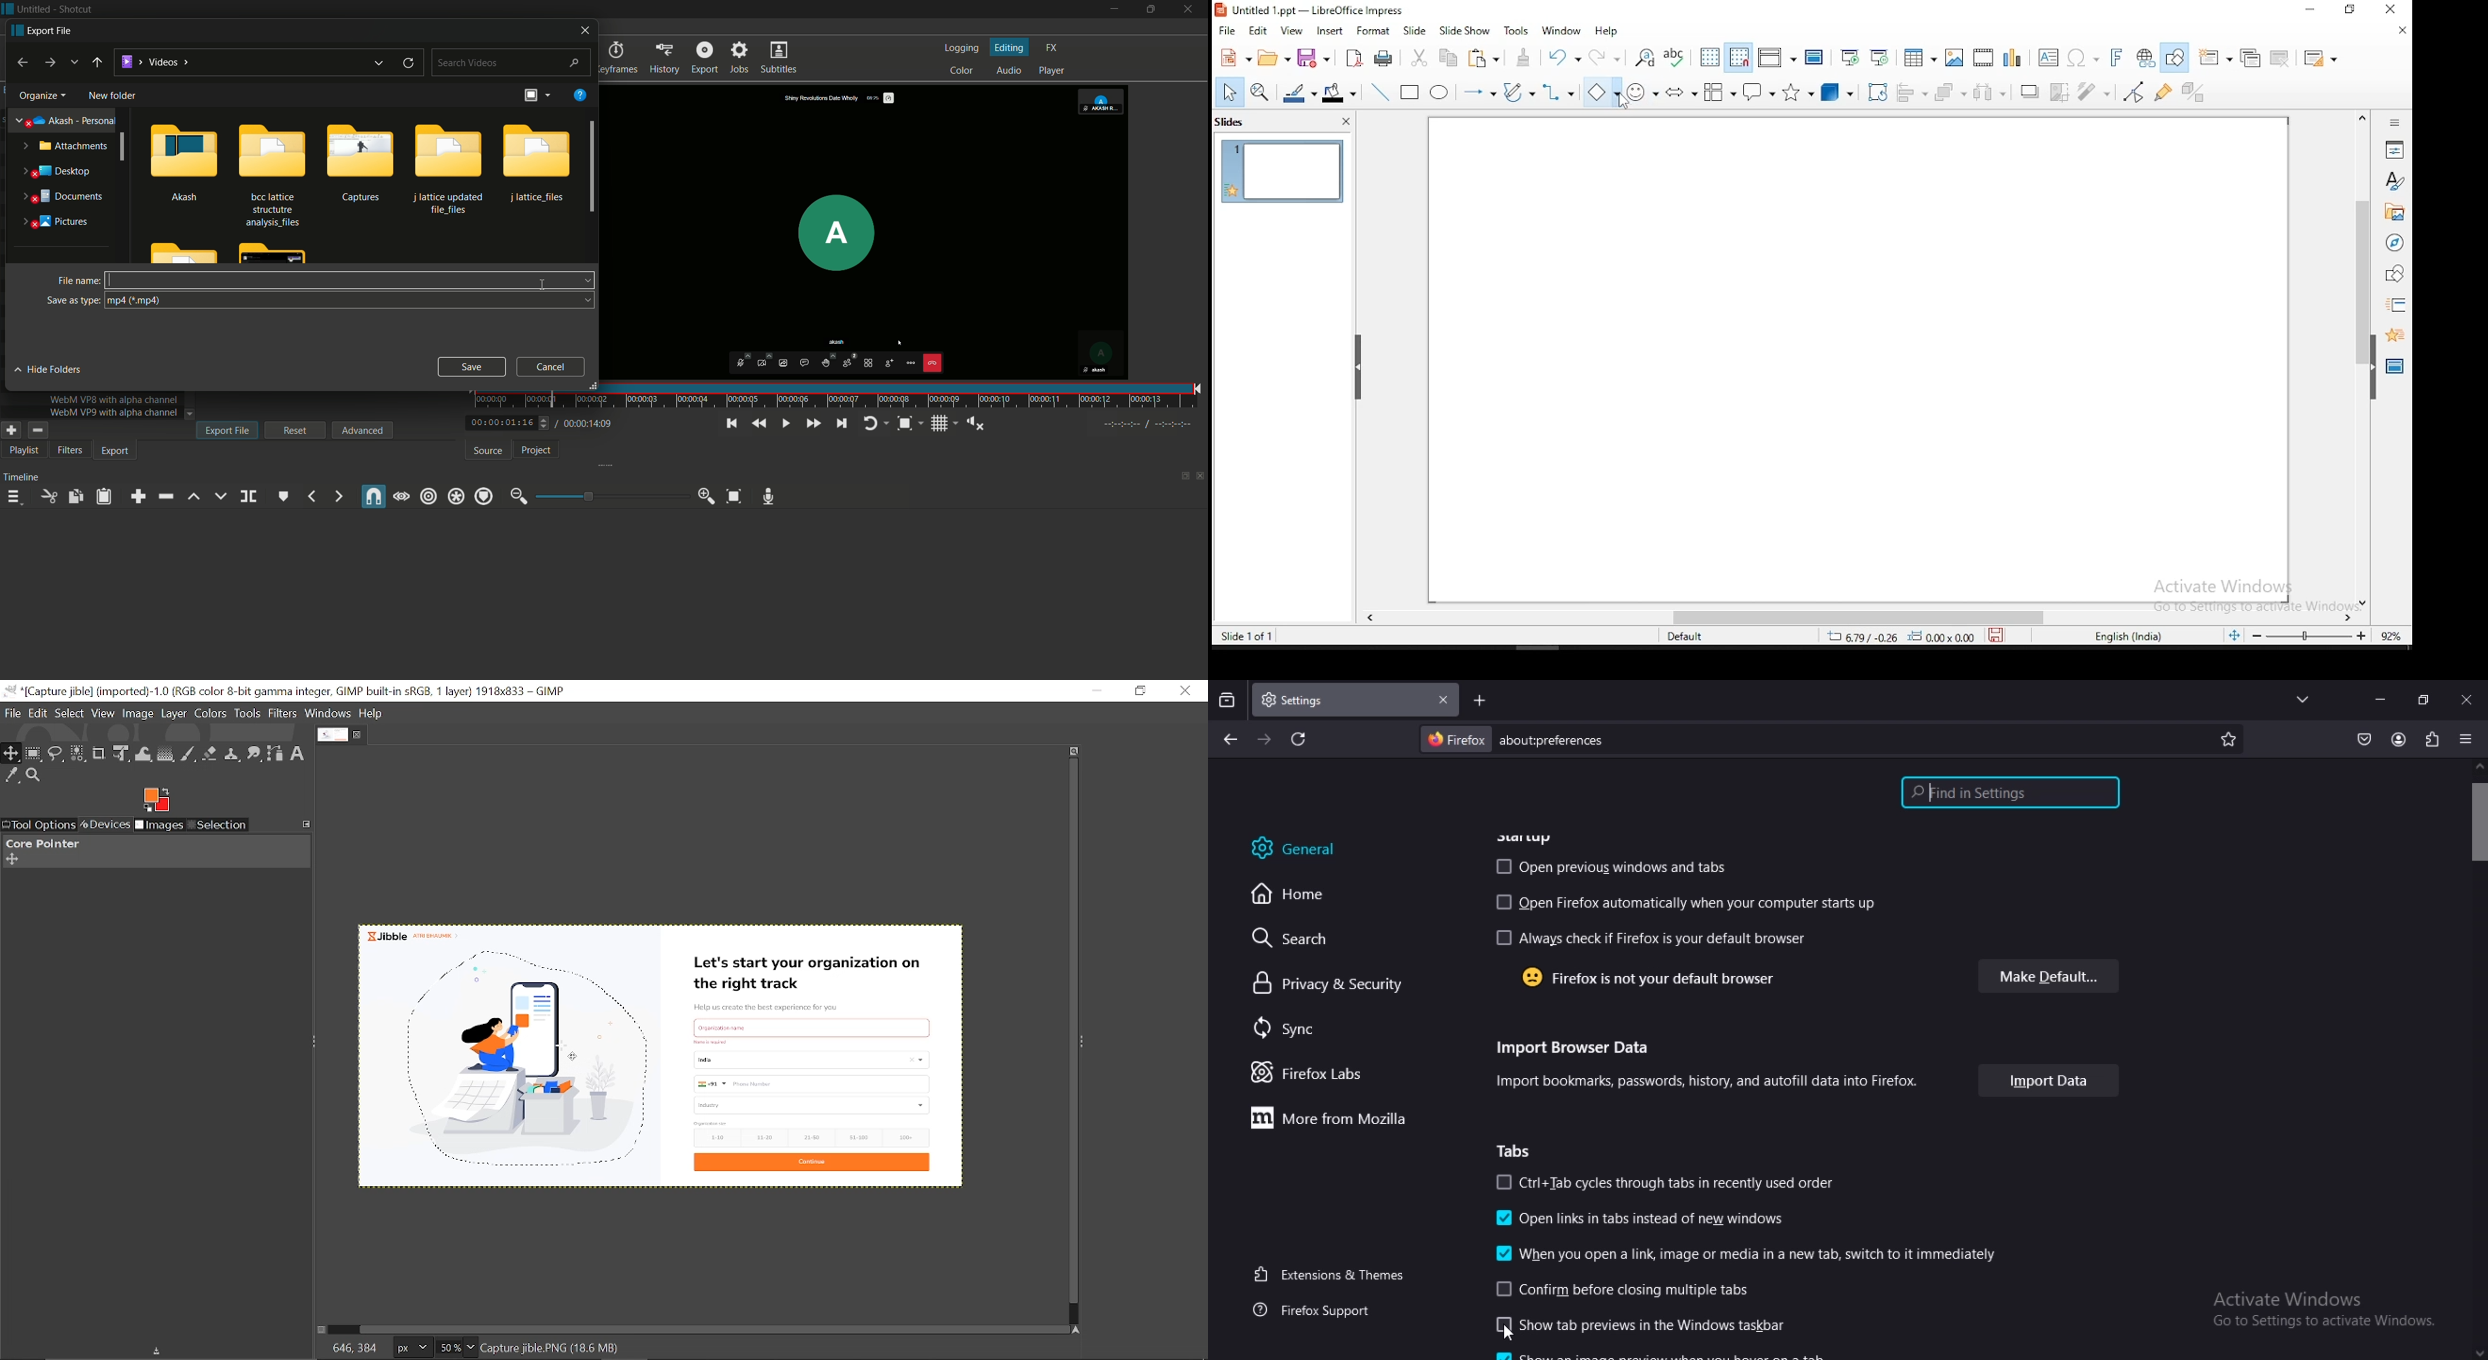  Describe the element at coordinates (1758, 93) in the screenshot. I see `callout shapes` at that location.